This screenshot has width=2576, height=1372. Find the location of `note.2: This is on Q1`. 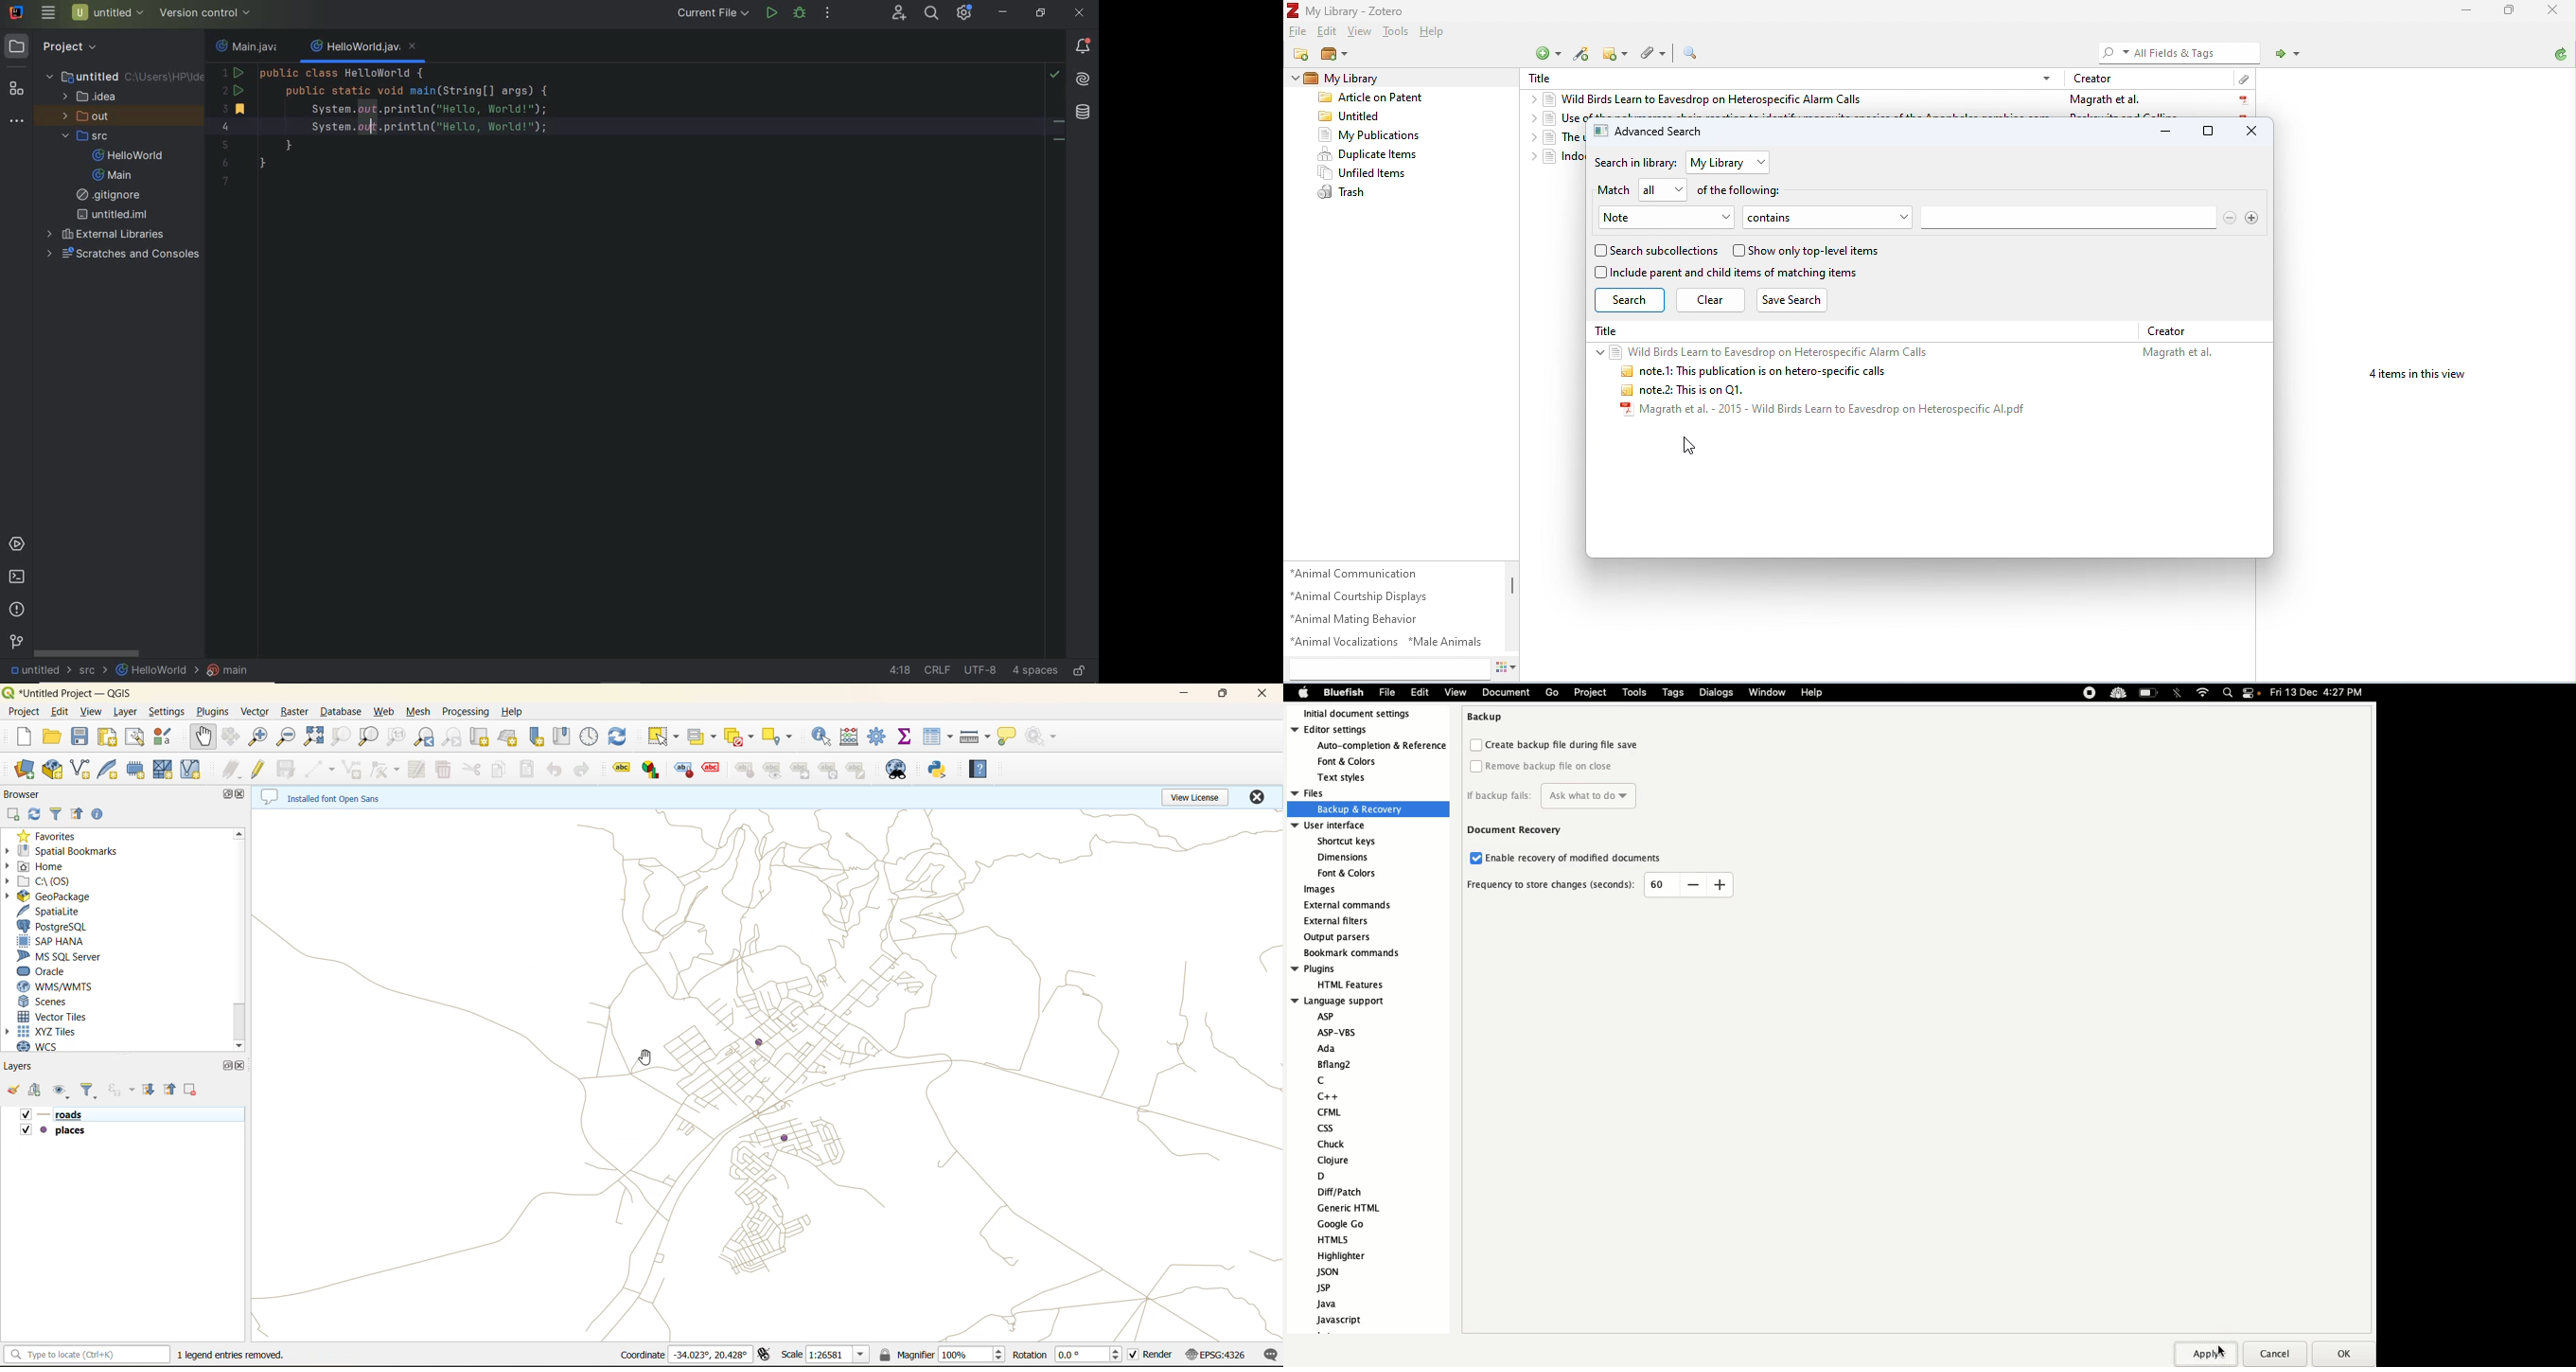

note.2: This is on Q1 is located at coordinates (1696, 391).